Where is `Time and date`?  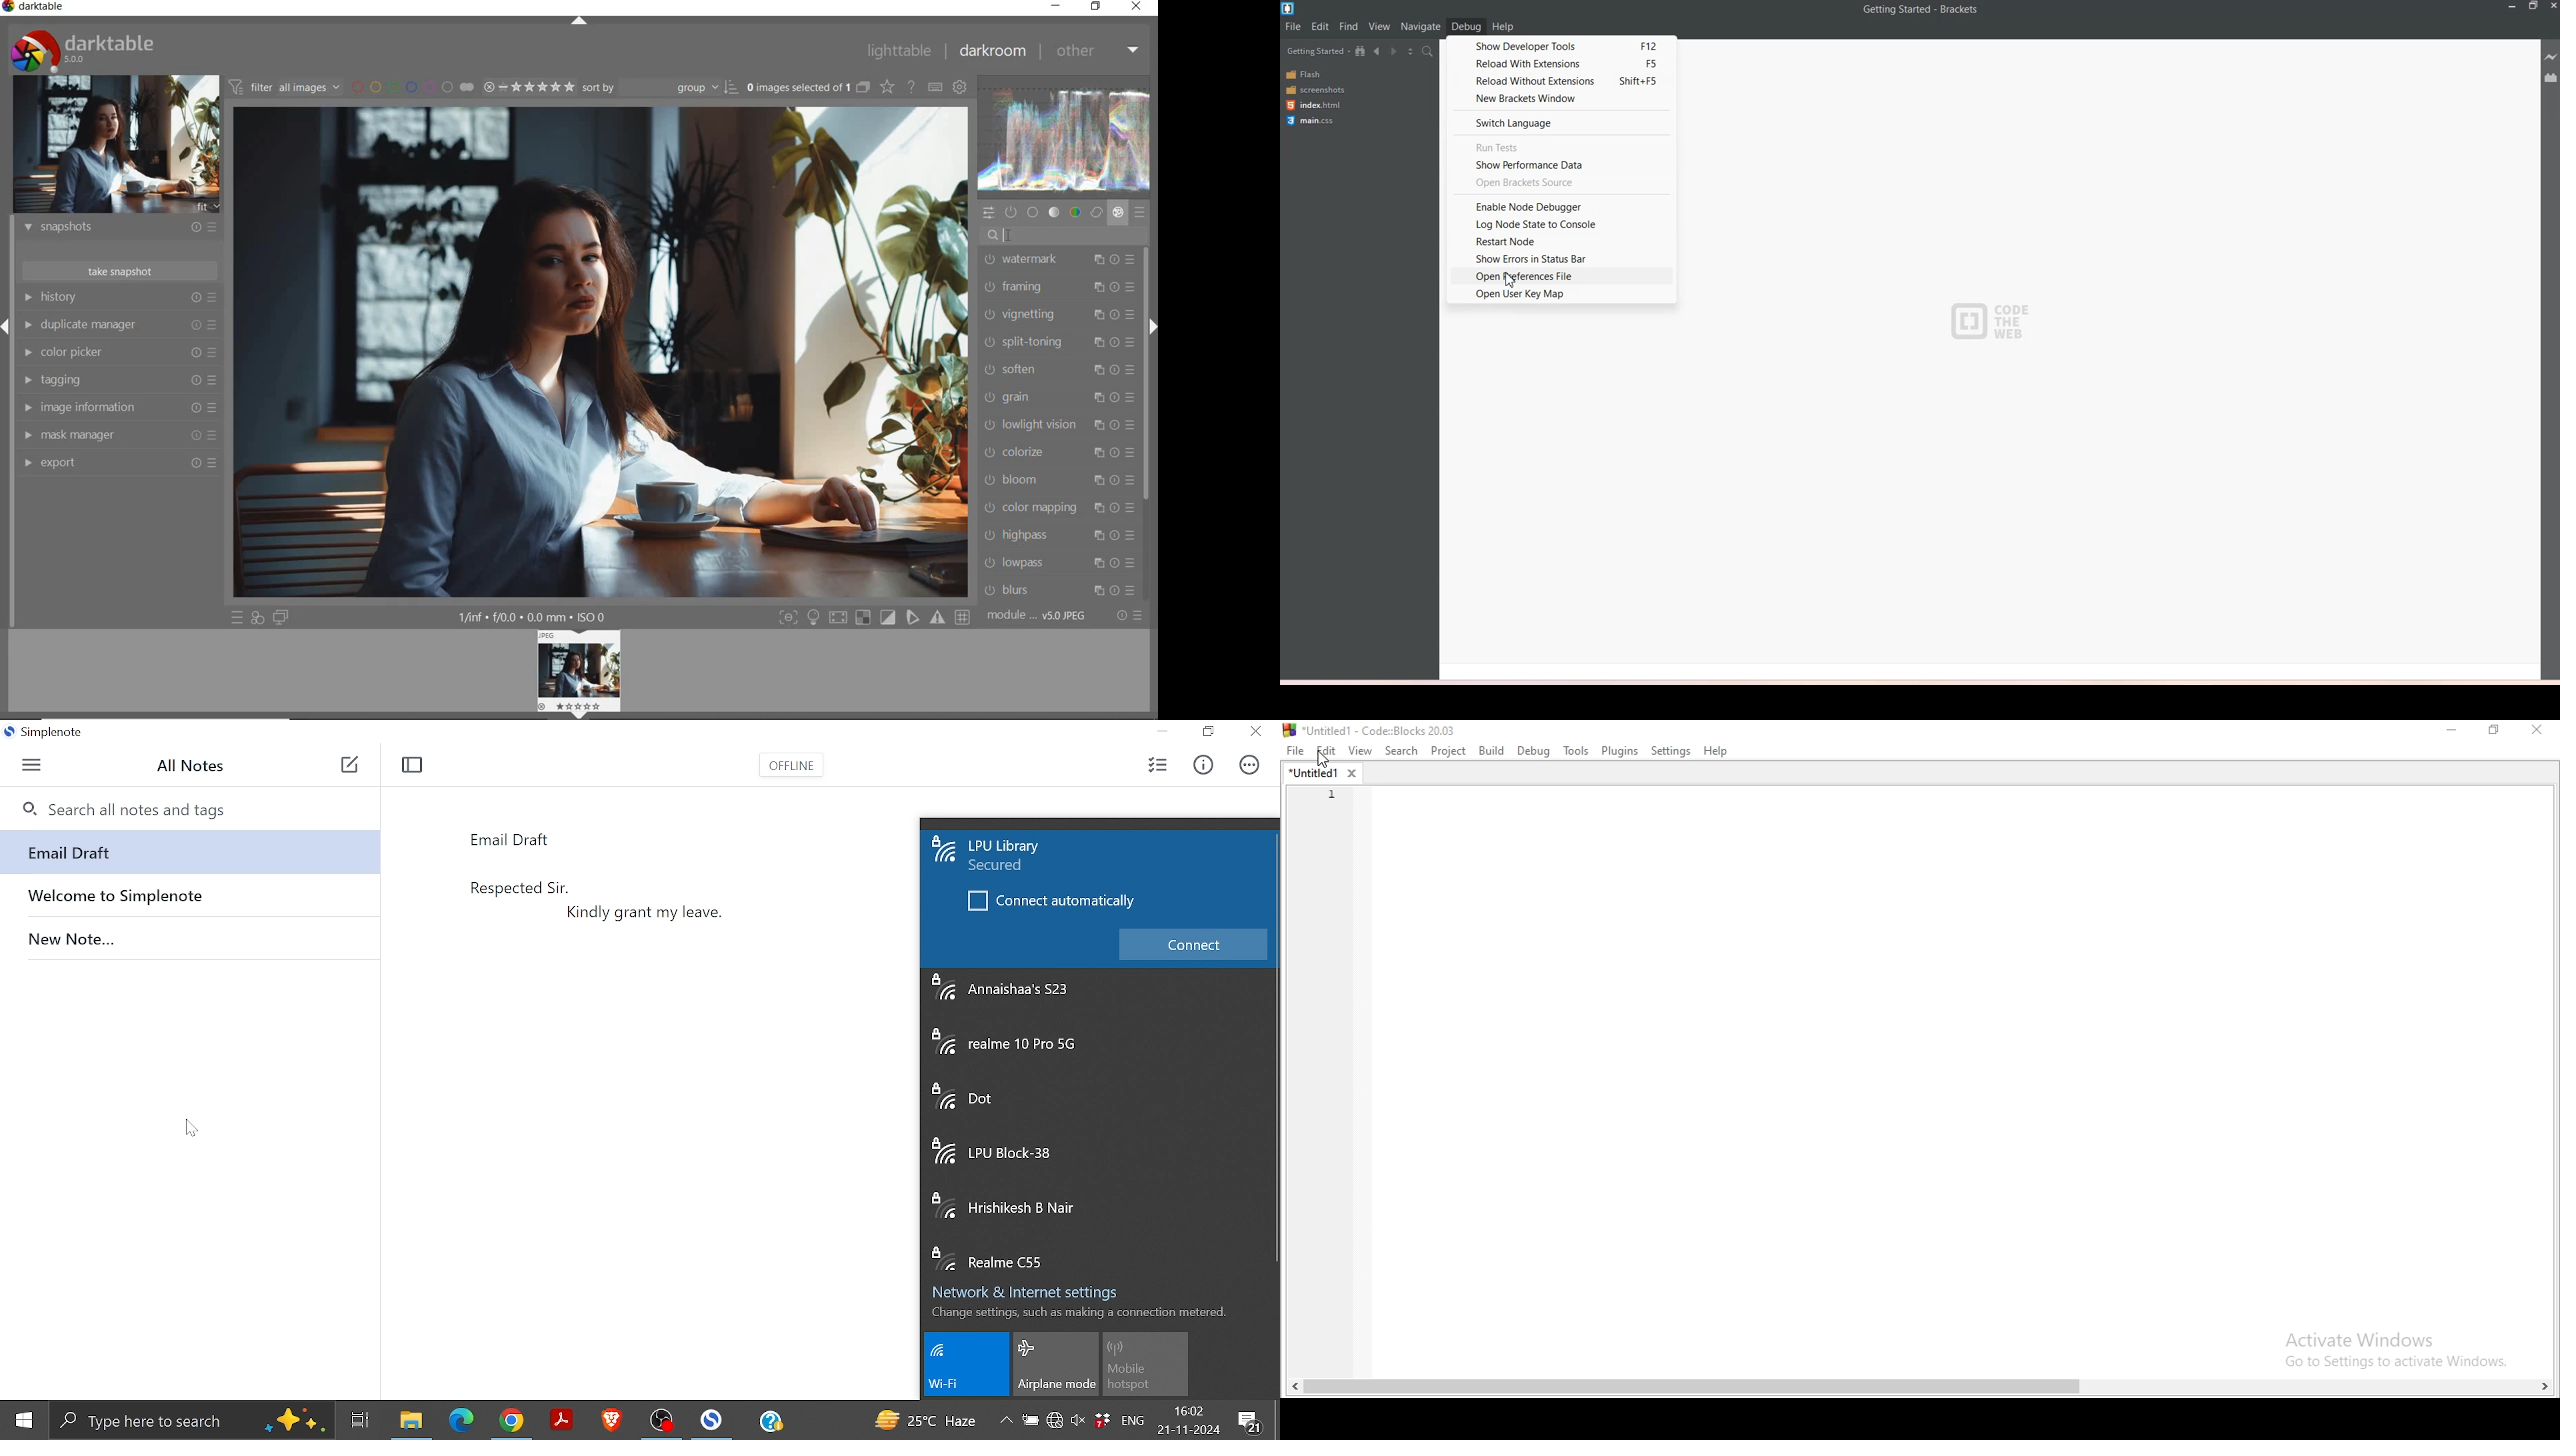 Time and date is located at coordinates (1191, 1420).